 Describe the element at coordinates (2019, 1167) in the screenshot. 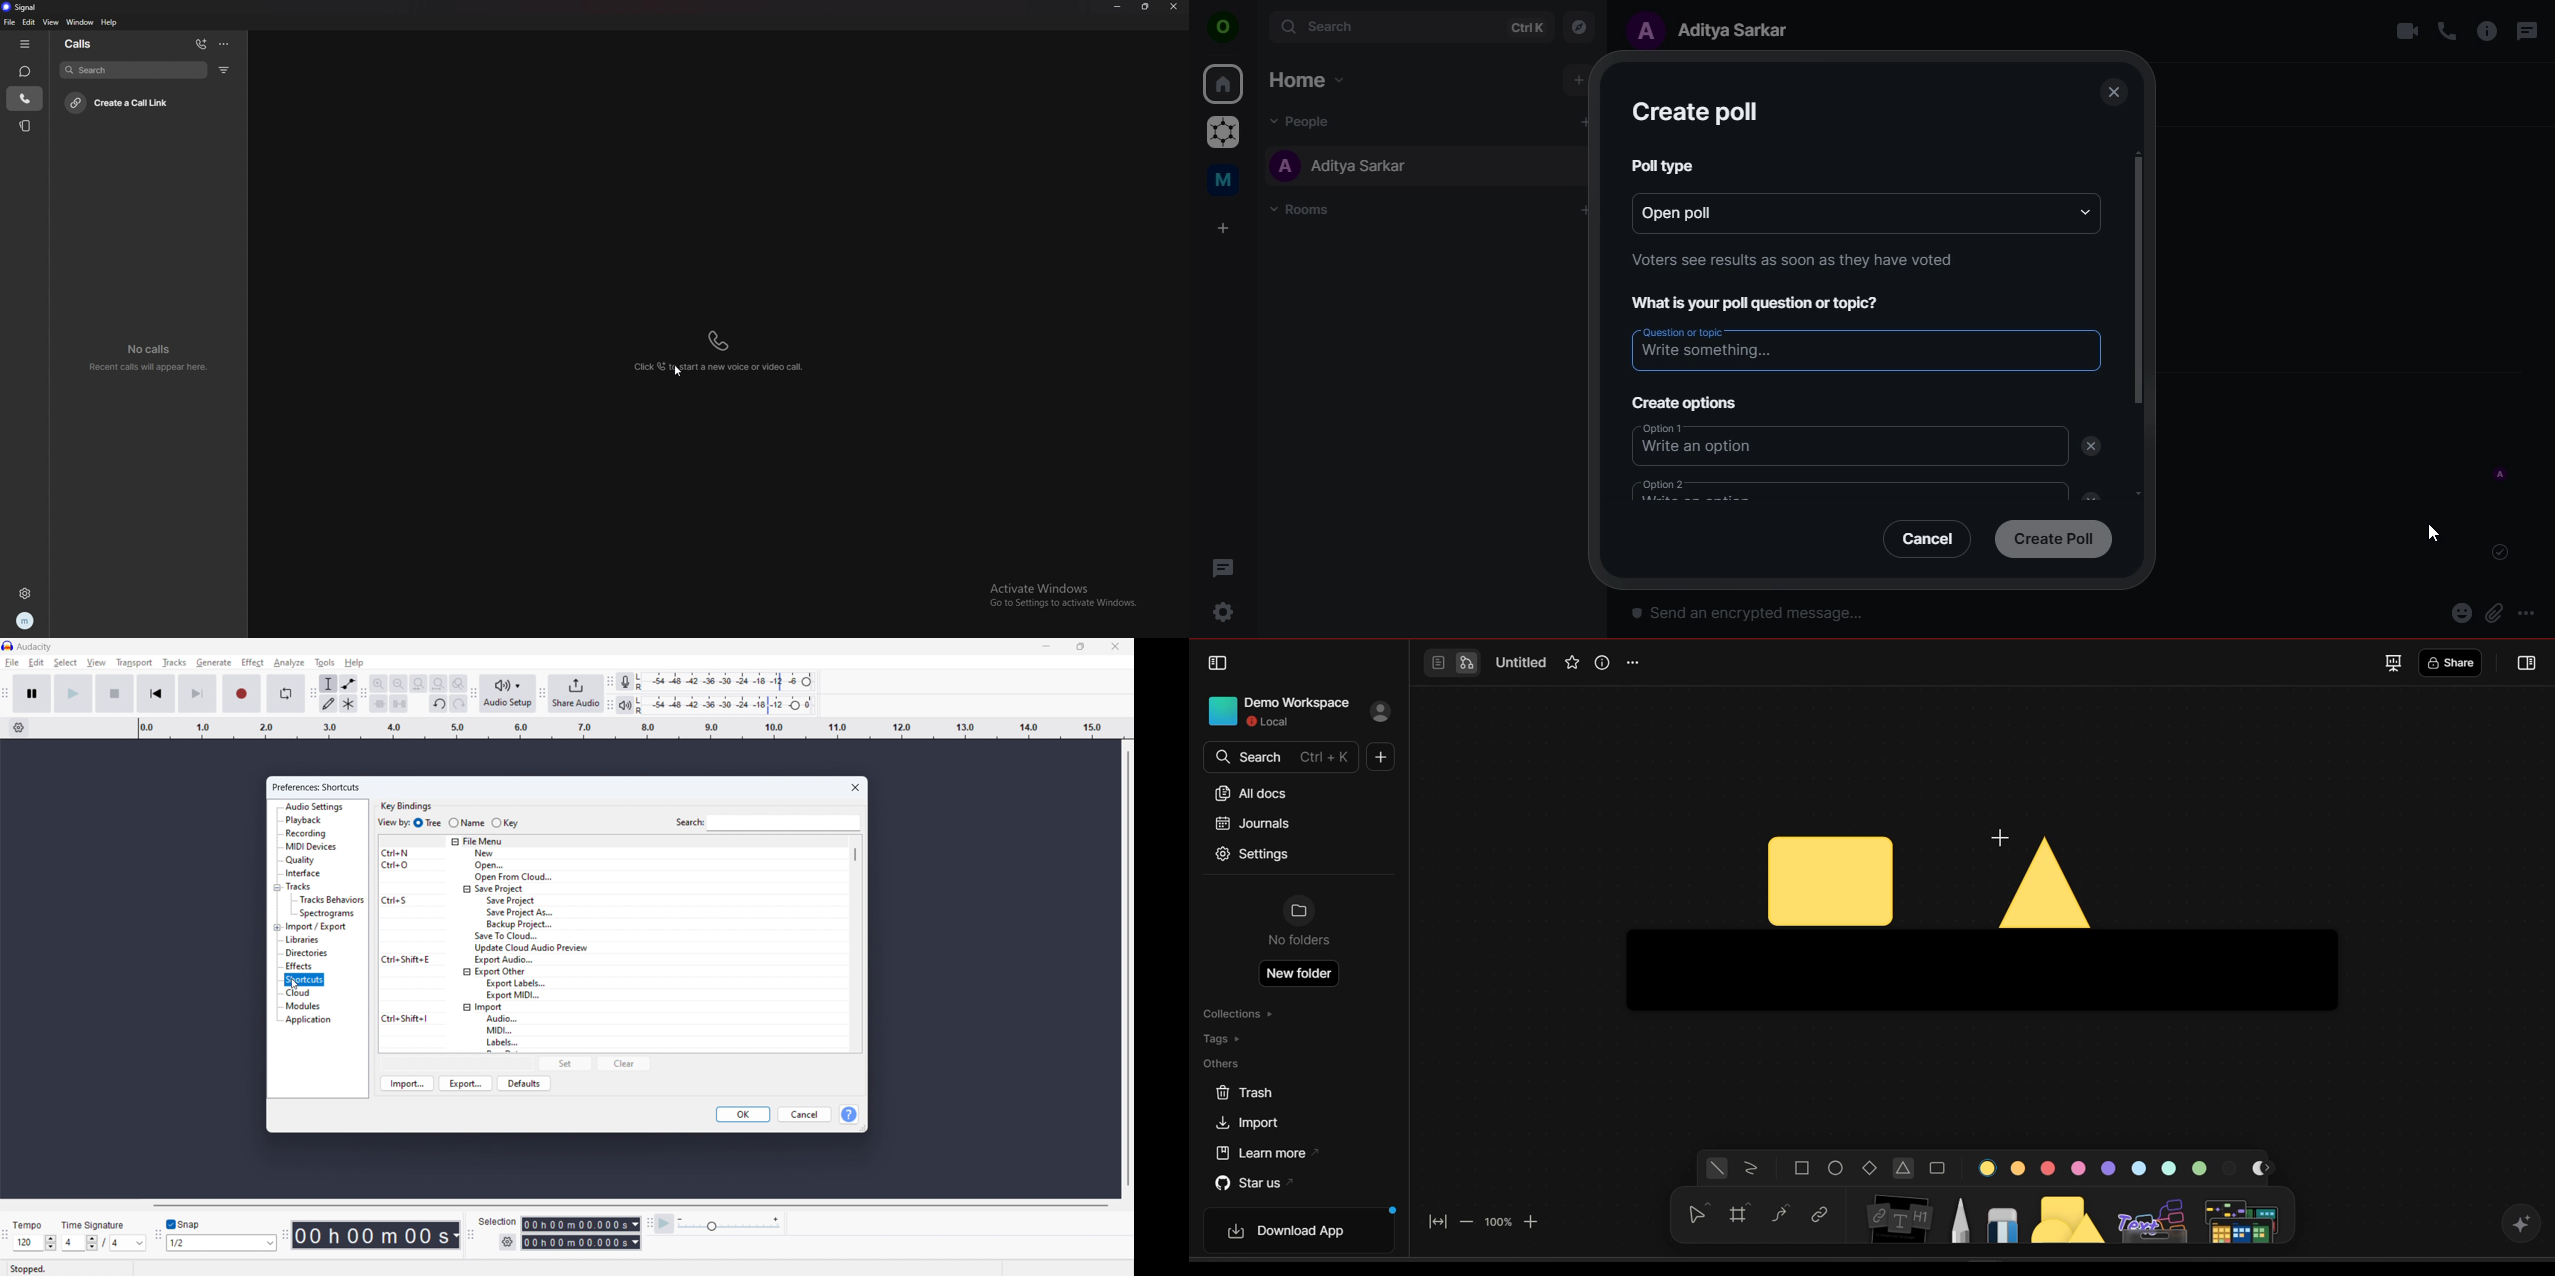

I see `color 2` at that location.